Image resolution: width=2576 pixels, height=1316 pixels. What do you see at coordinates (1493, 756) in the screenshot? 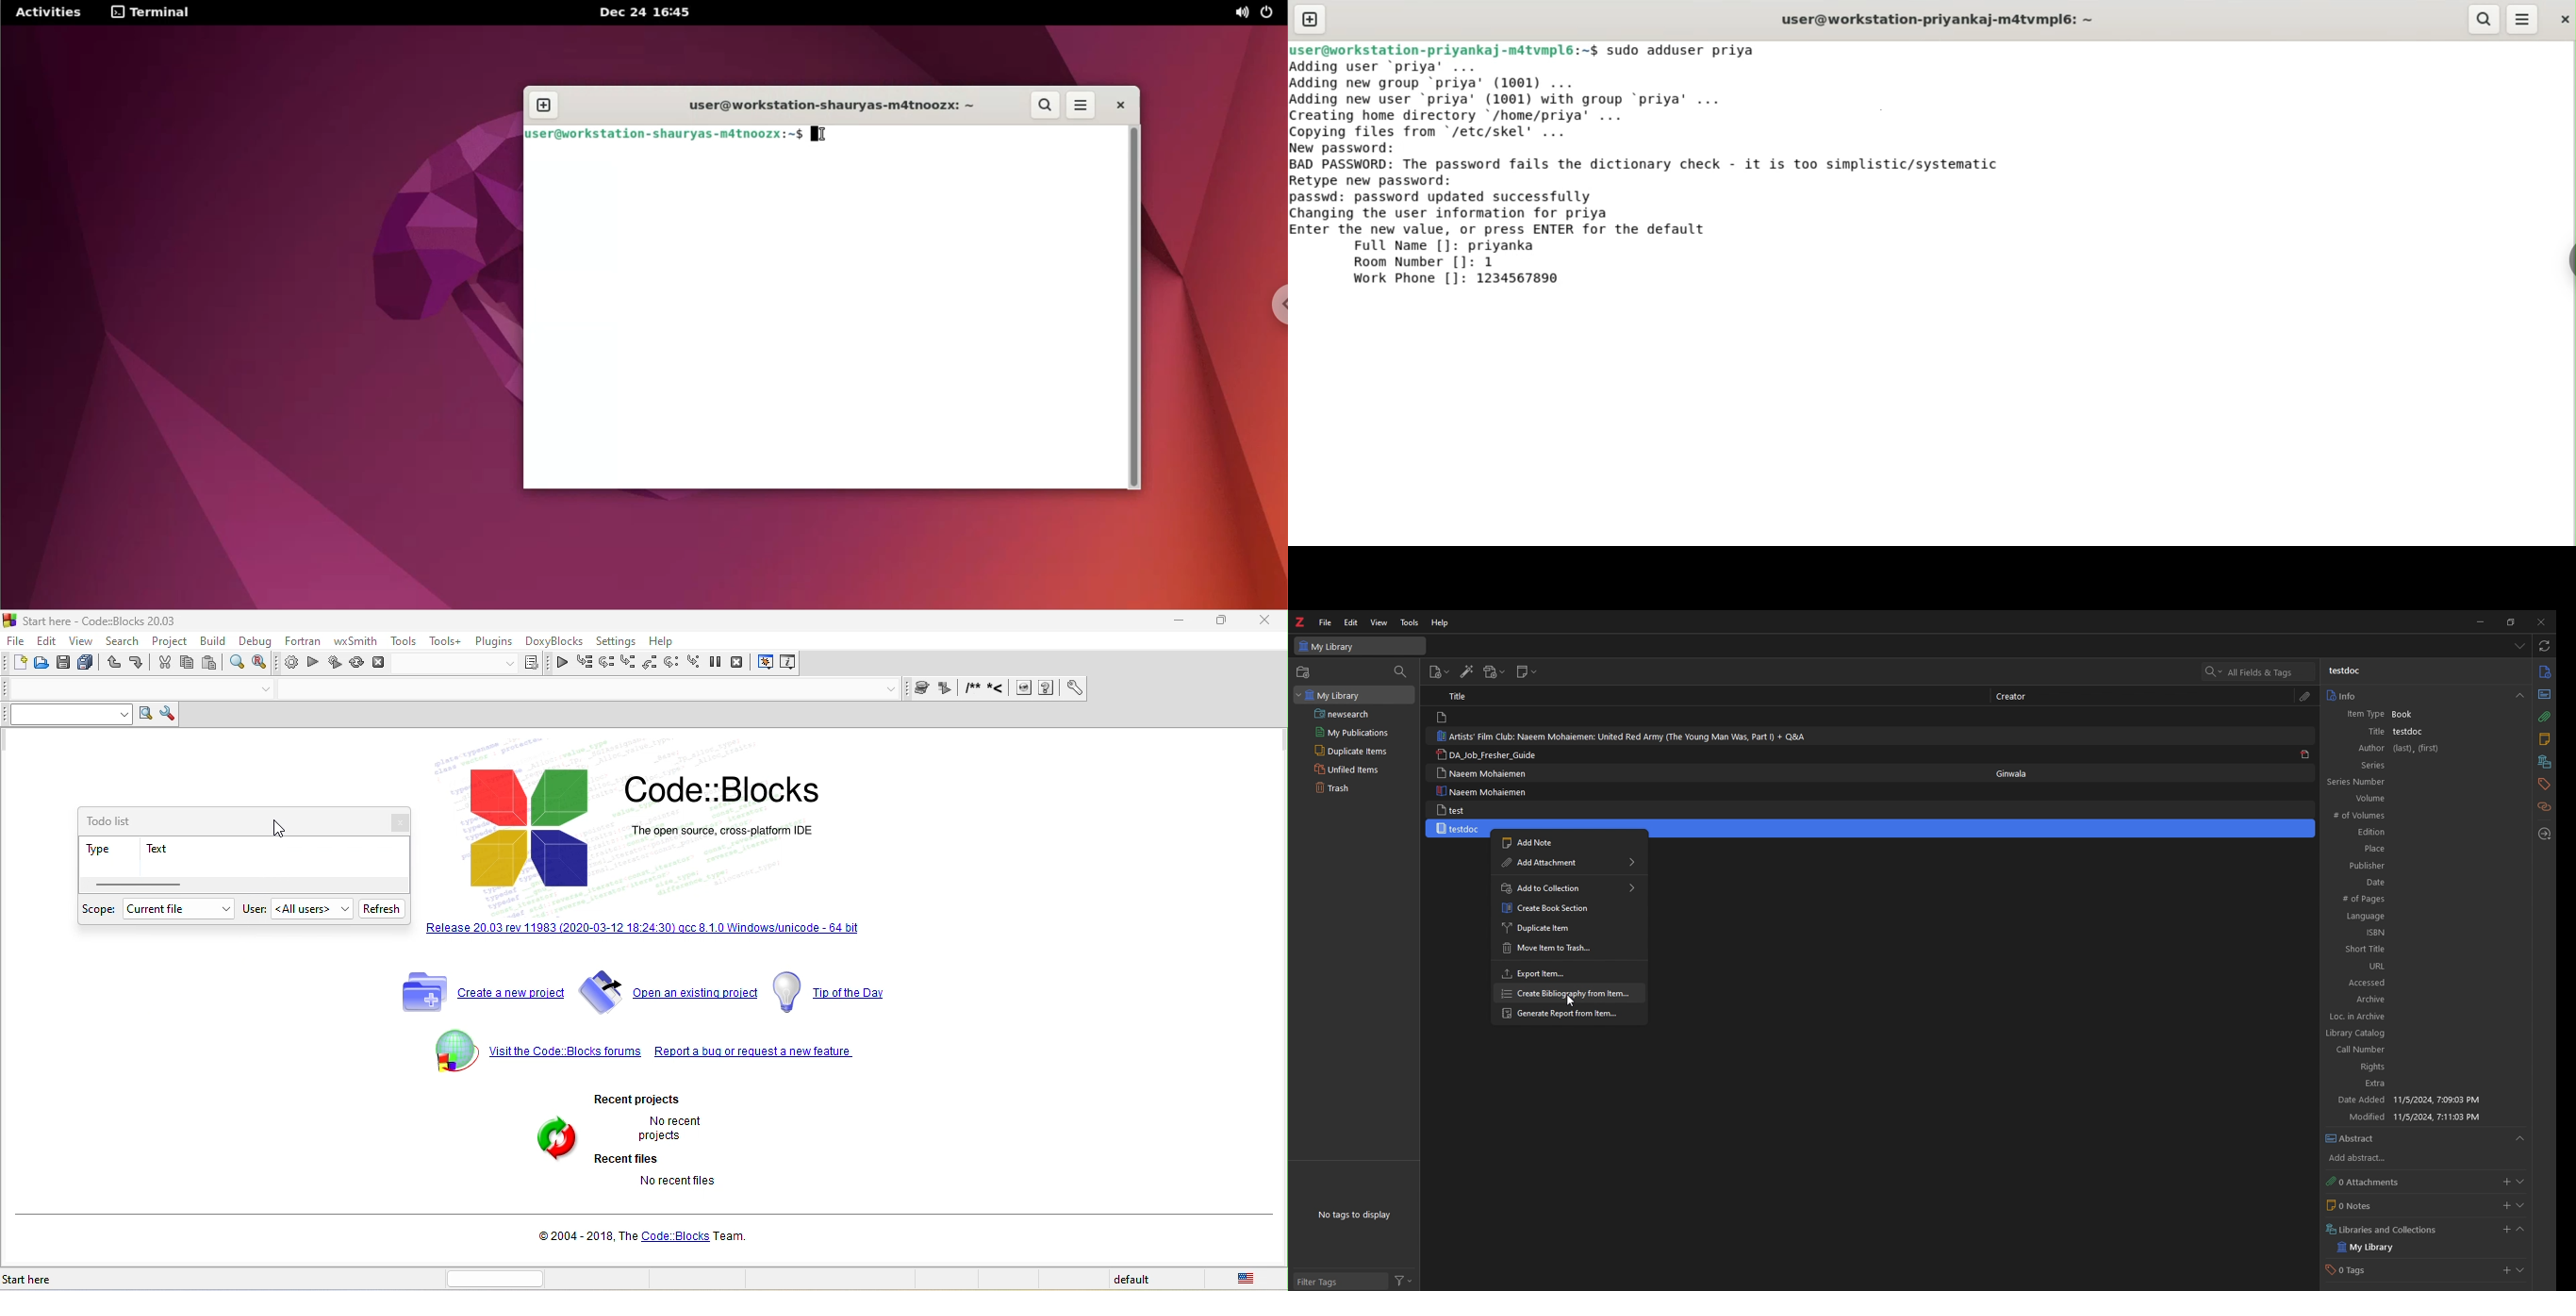
I see `DA_Job_Fresher_Guide` at bounding box center [1493, 756].